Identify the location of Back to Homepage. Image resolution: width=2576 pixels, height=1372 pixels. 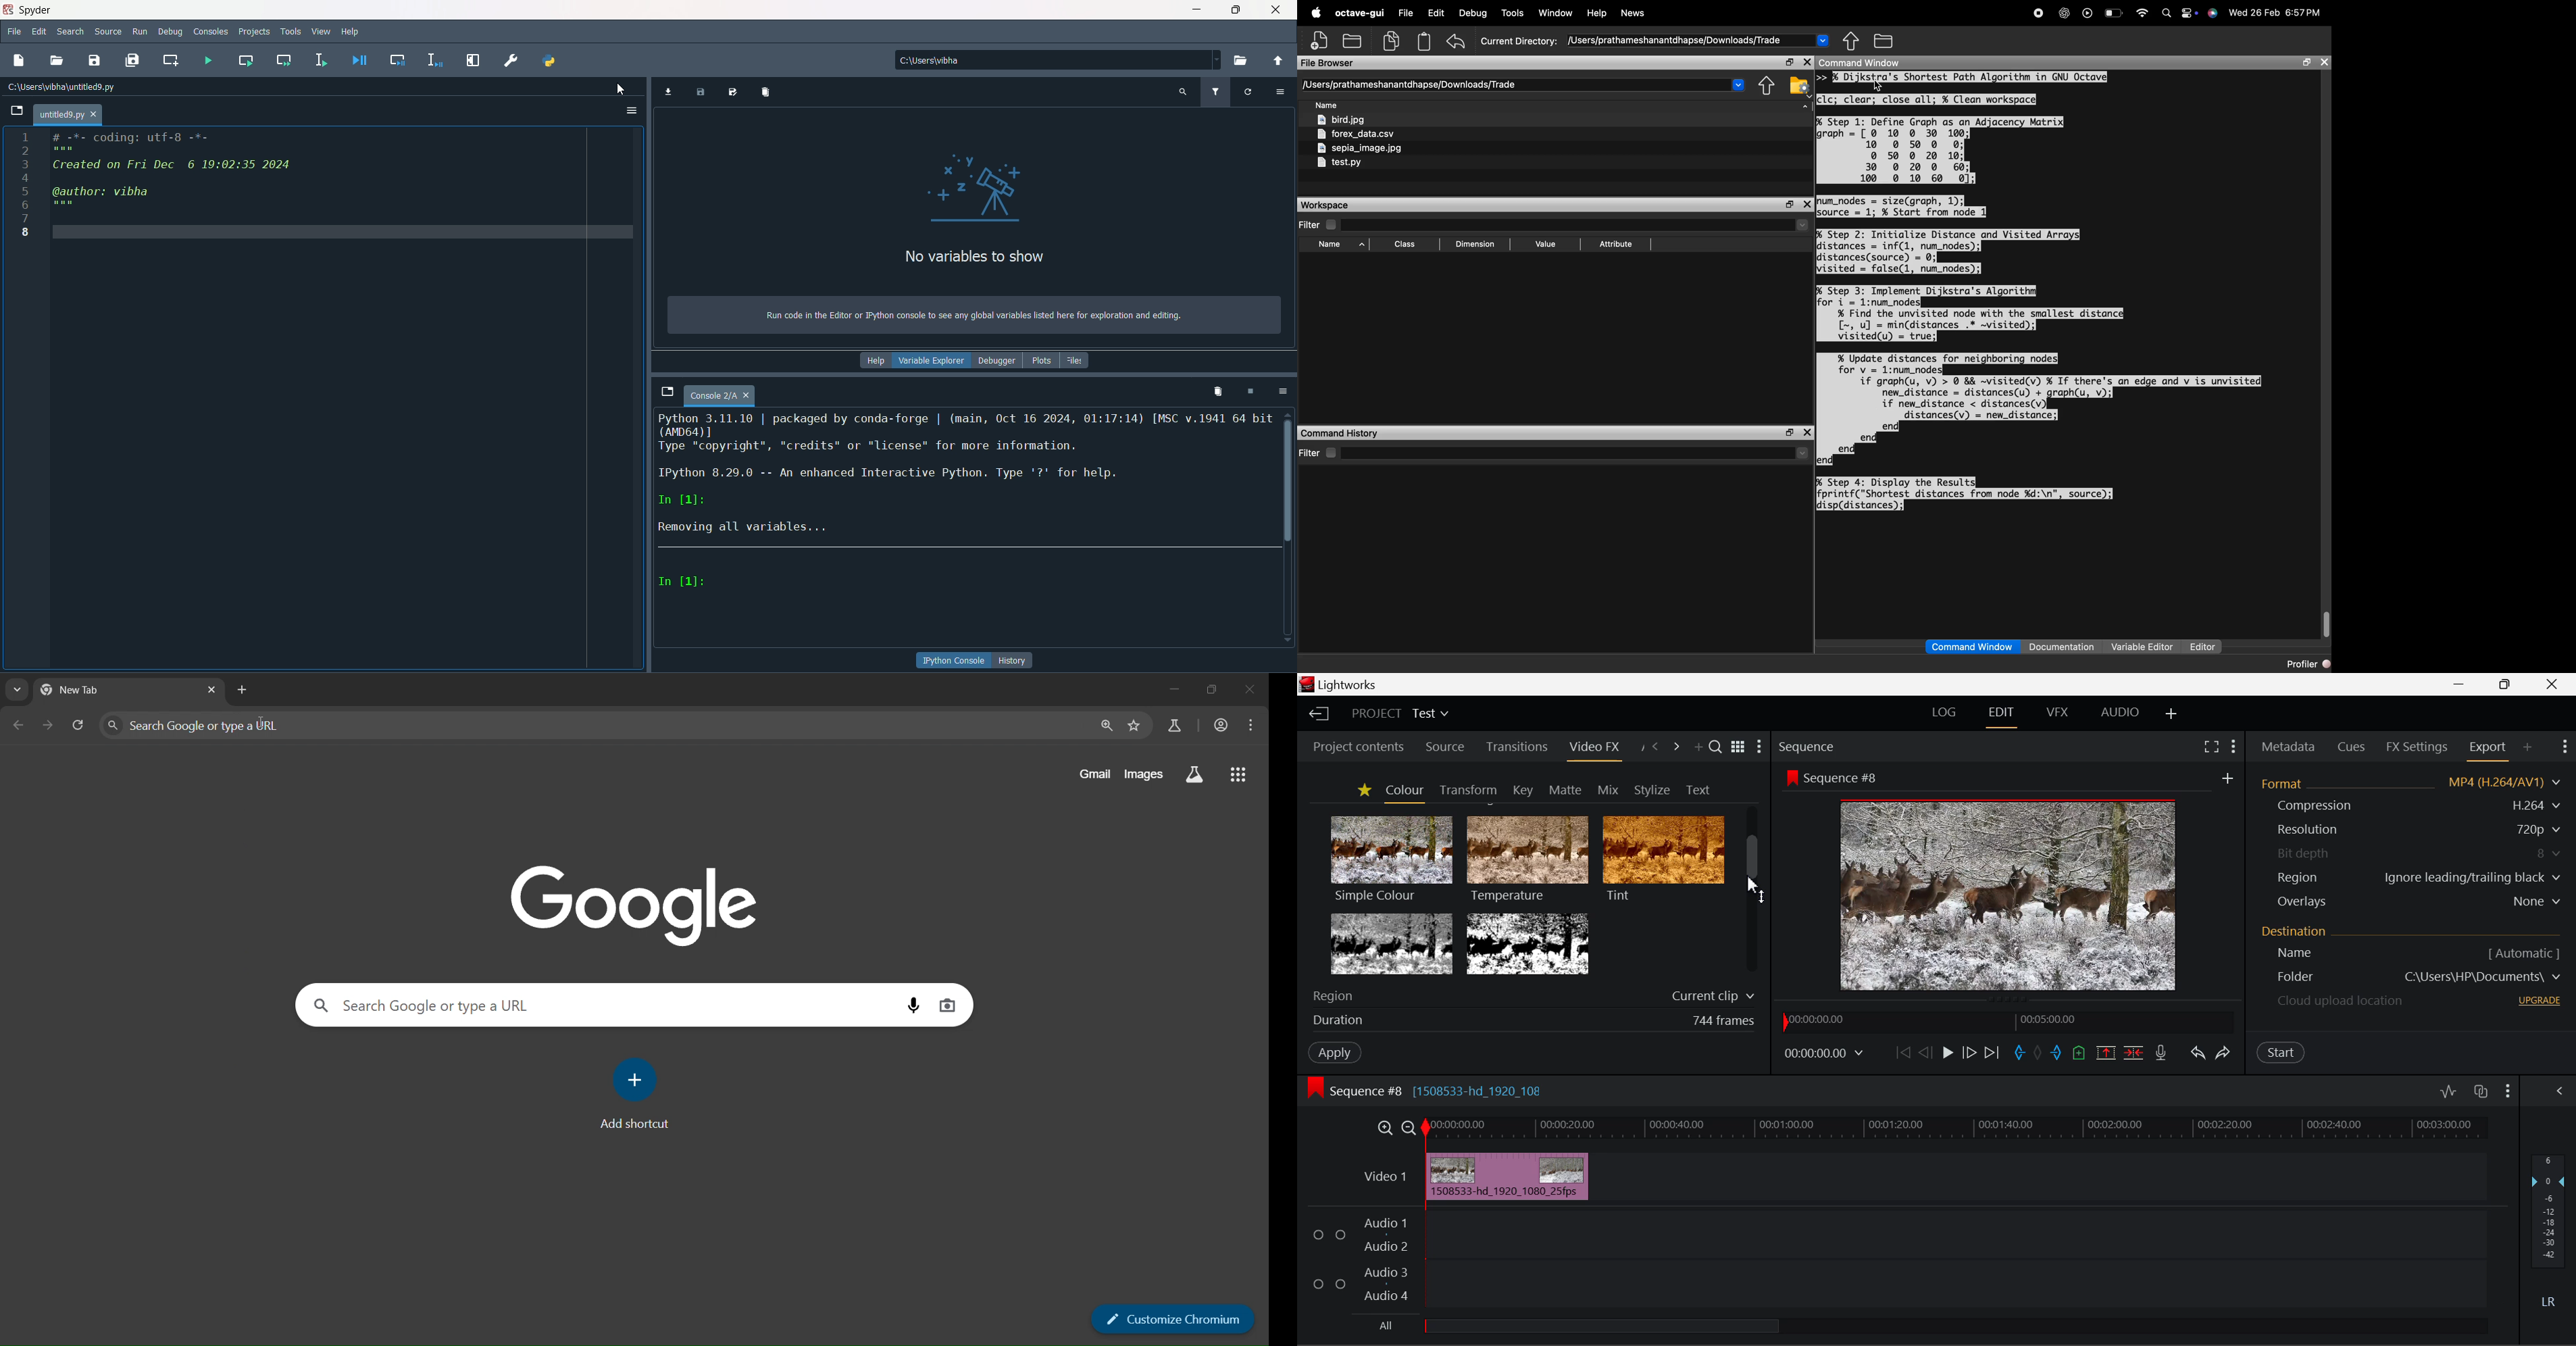
(1318, 712).